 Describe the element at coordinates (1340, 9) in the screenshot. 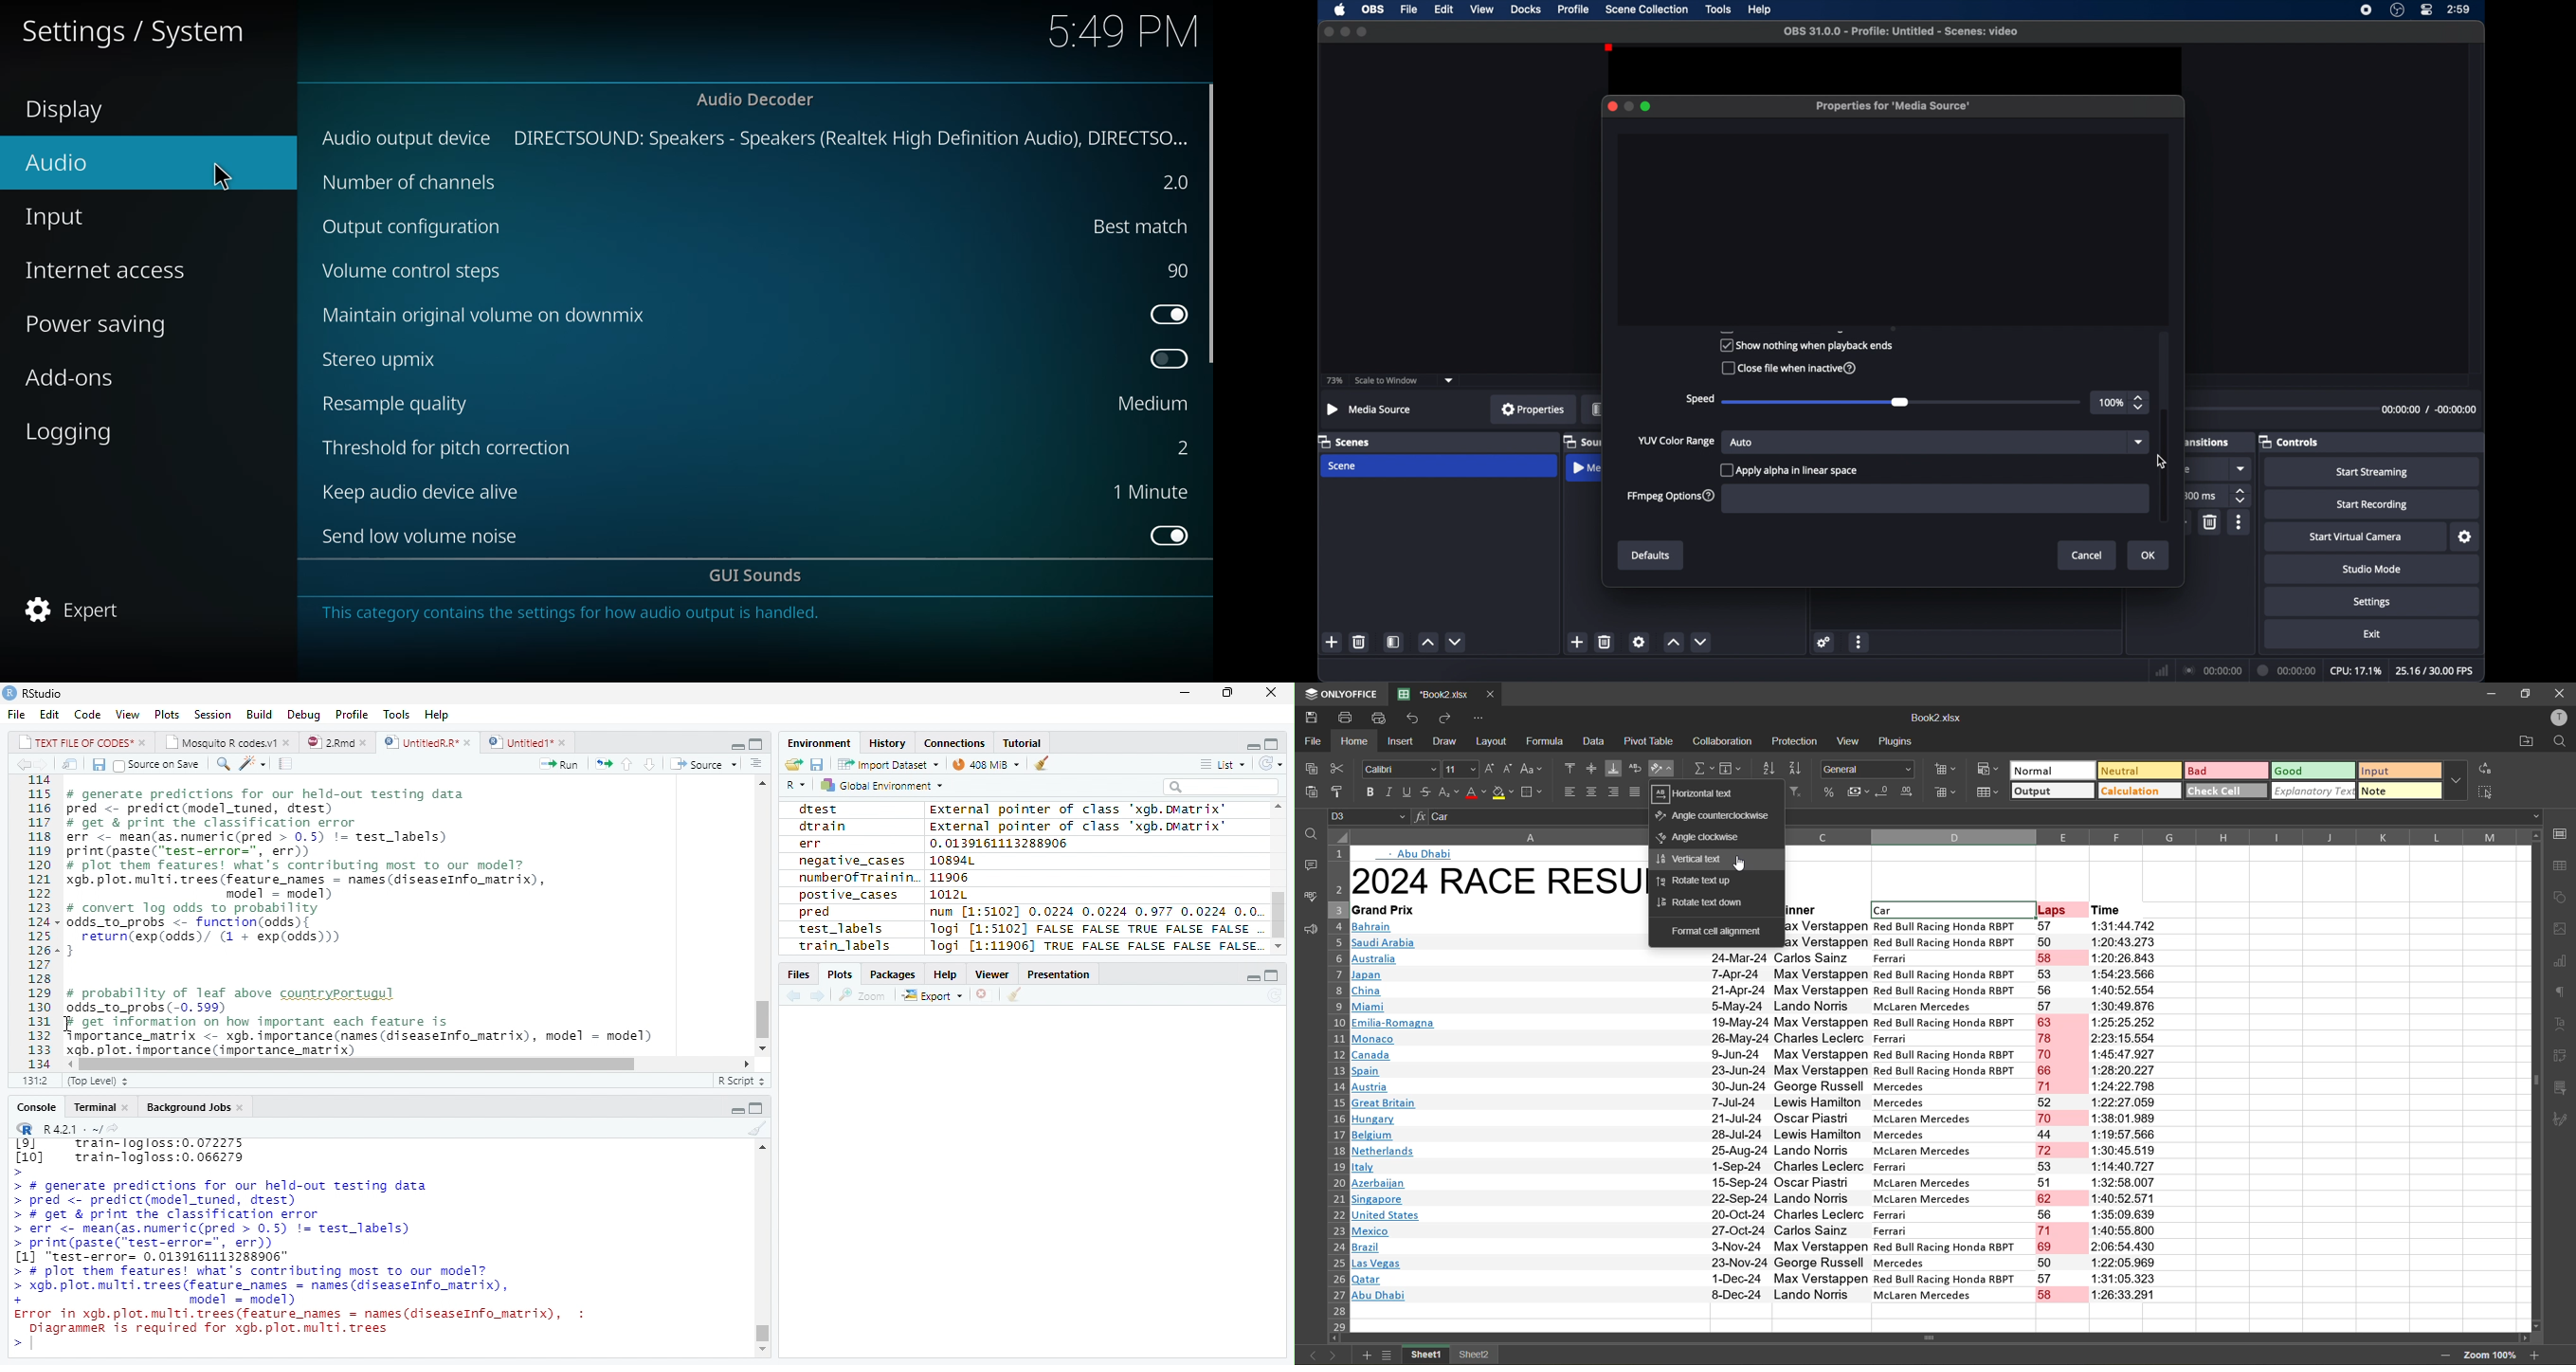

I see `apple icon` at that location.